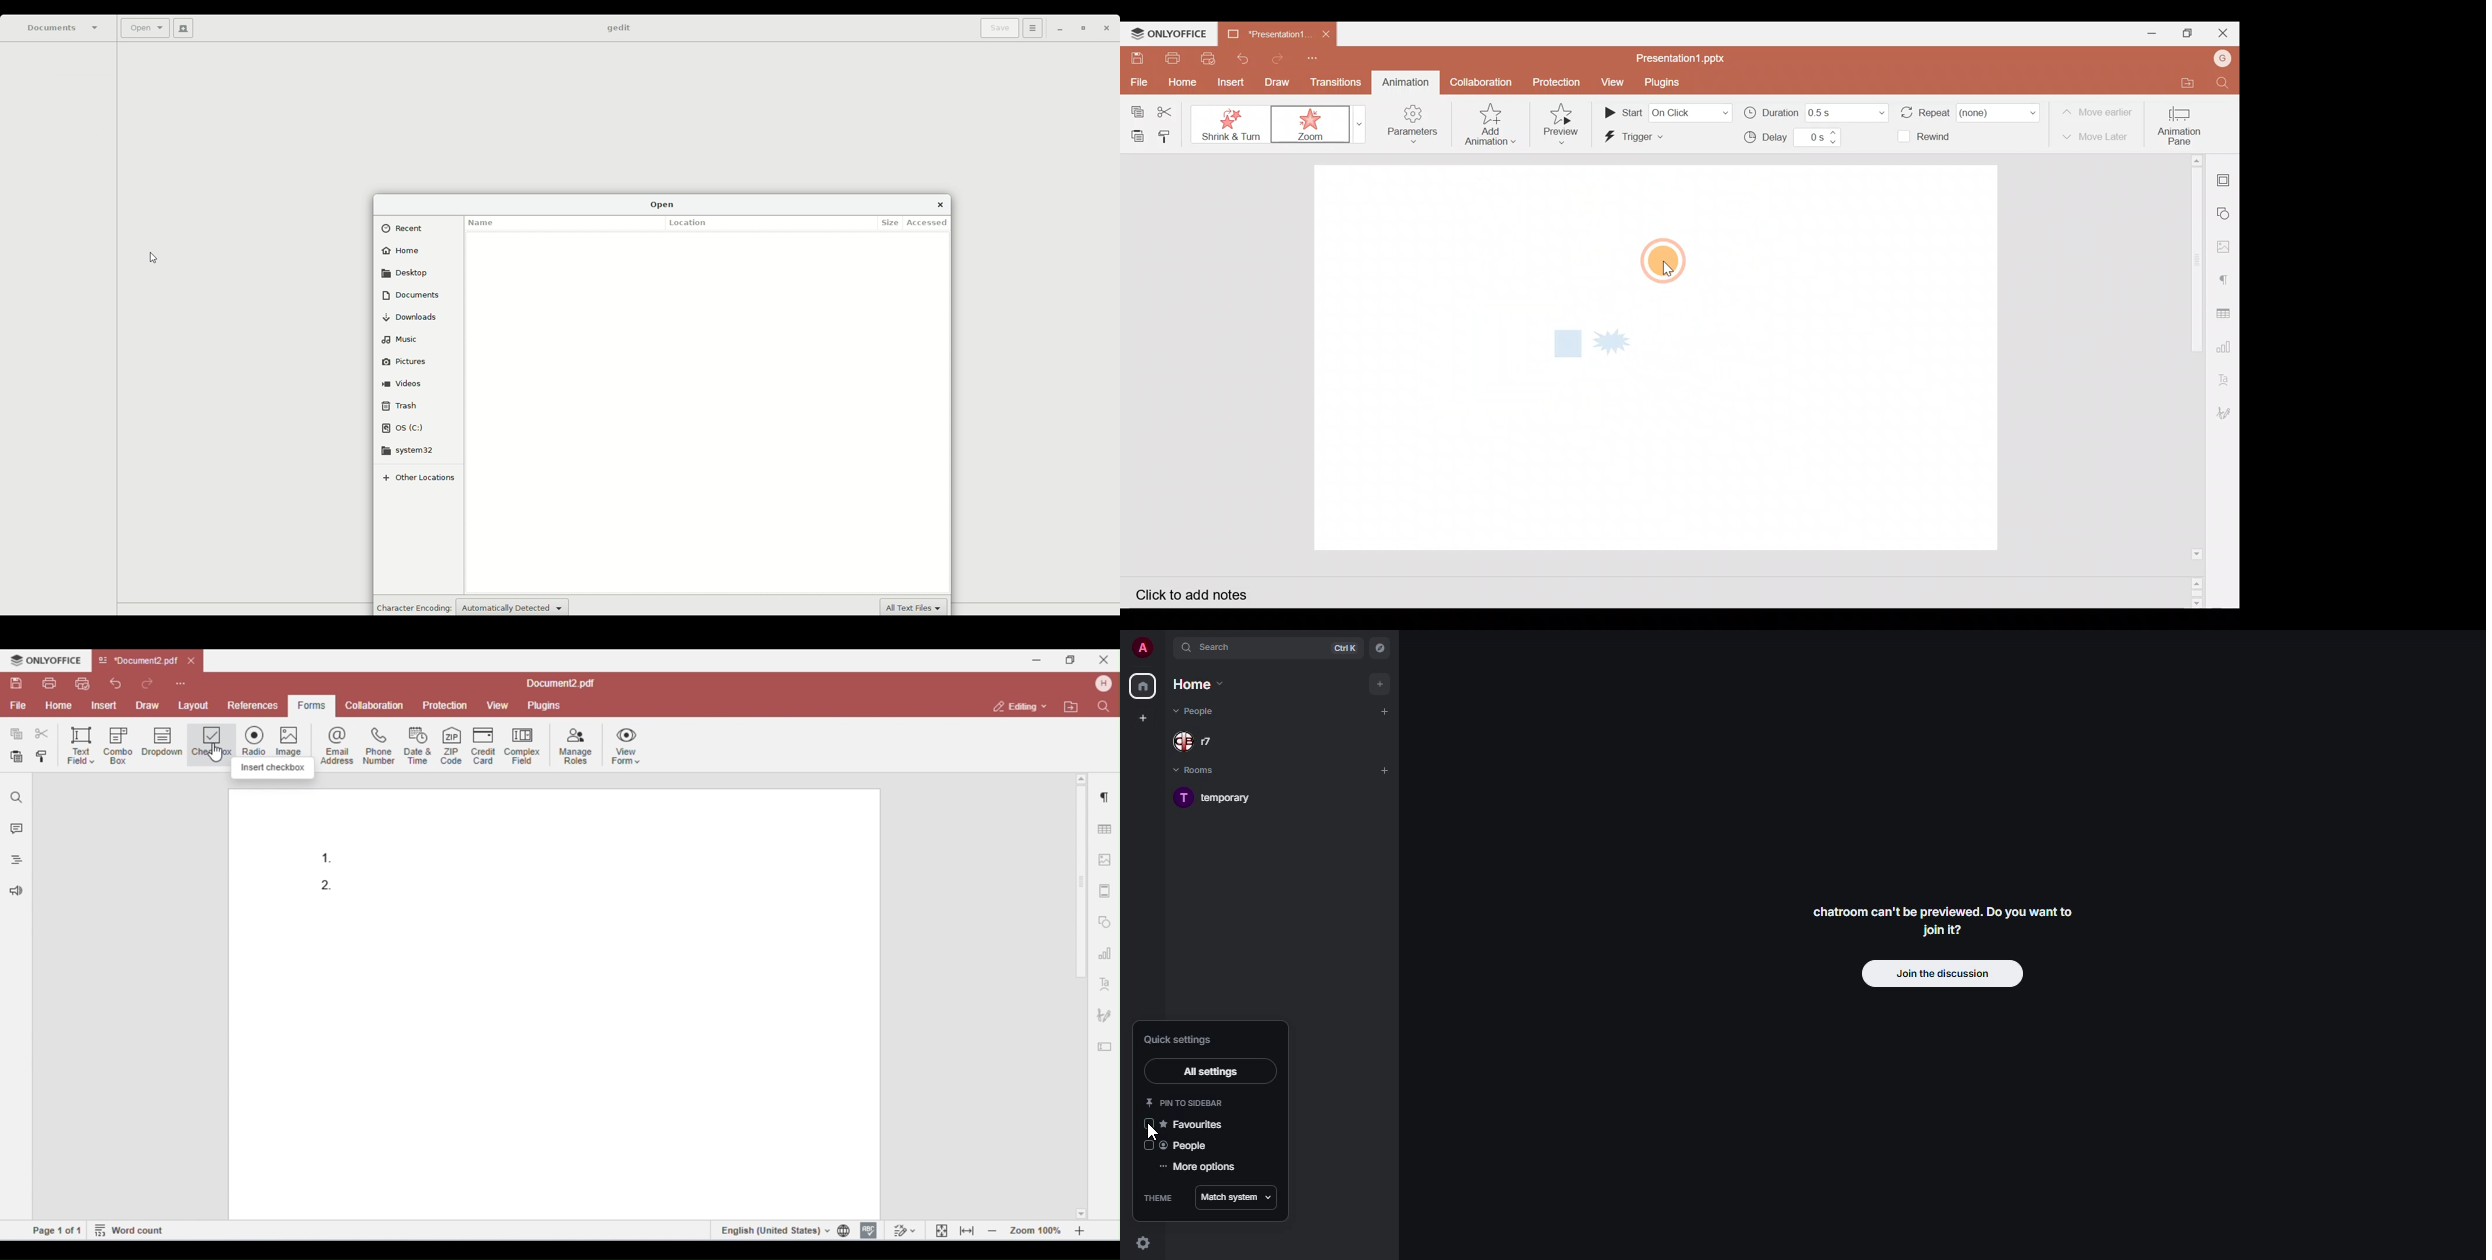  Describe the element at coordinates (1241, 57) in the screenshot. I see `Undo` at that location.